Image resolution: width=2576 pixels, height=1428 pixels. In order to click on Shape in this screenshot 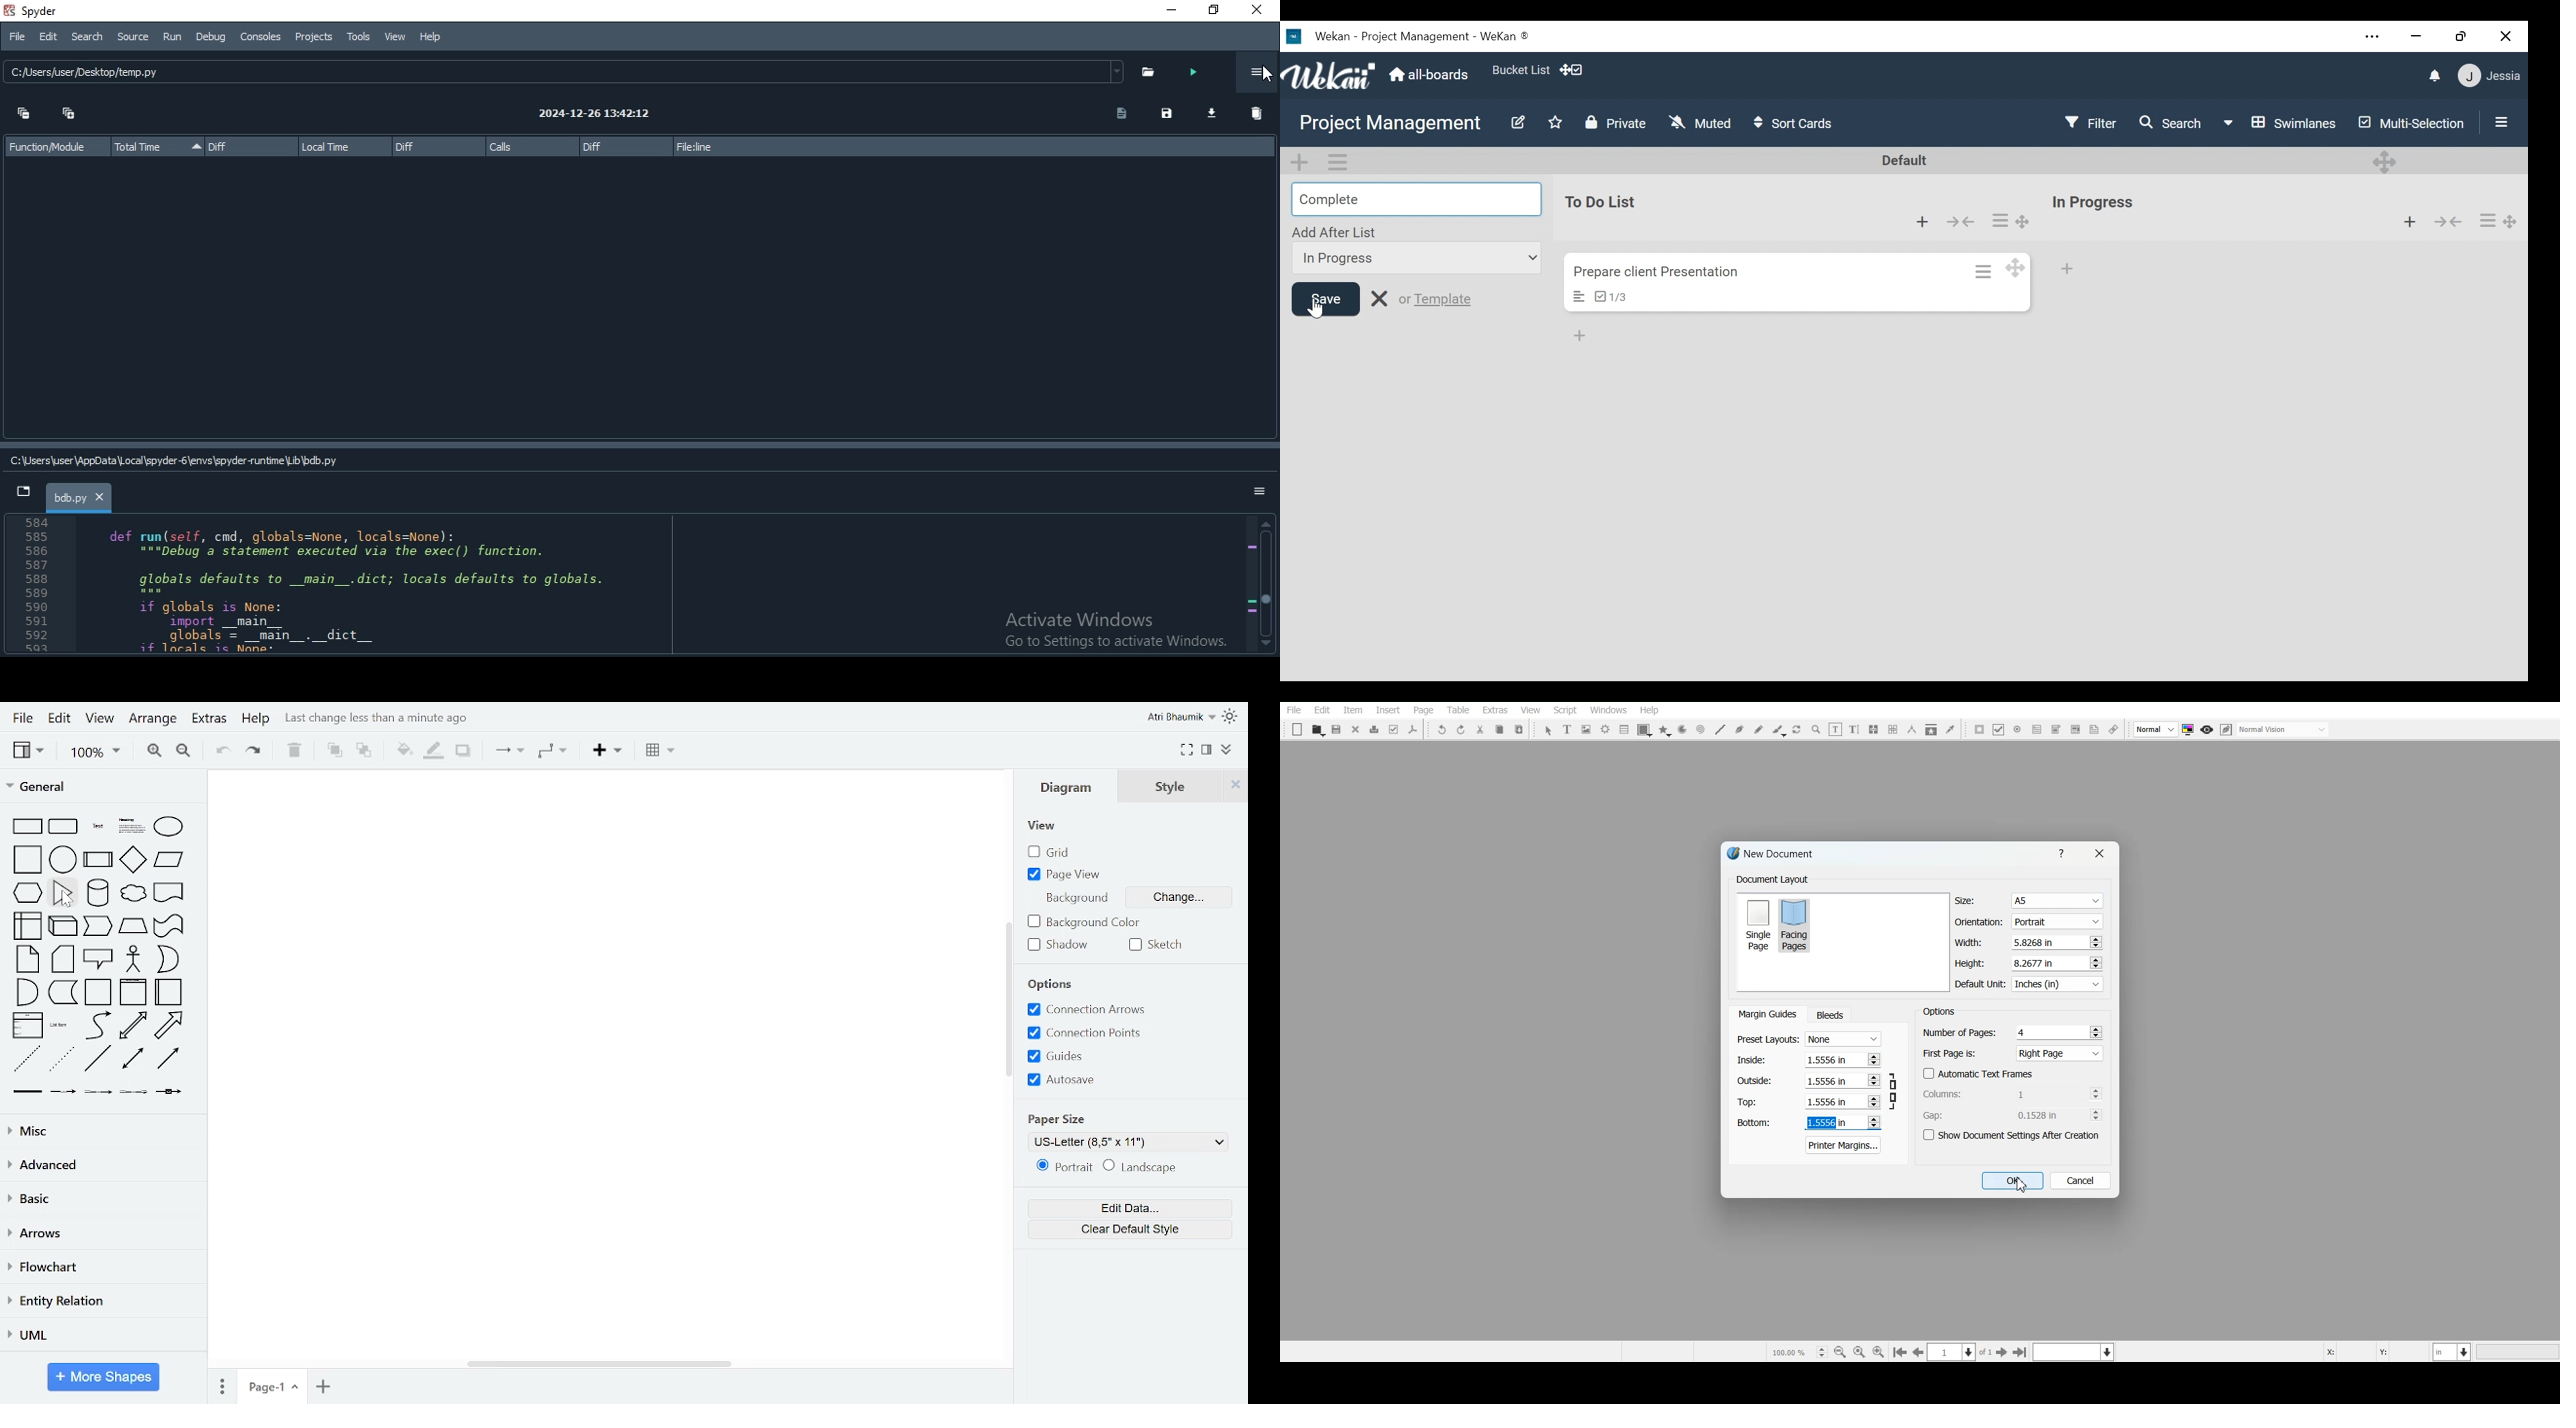, I will do `click(1645, 730)`.